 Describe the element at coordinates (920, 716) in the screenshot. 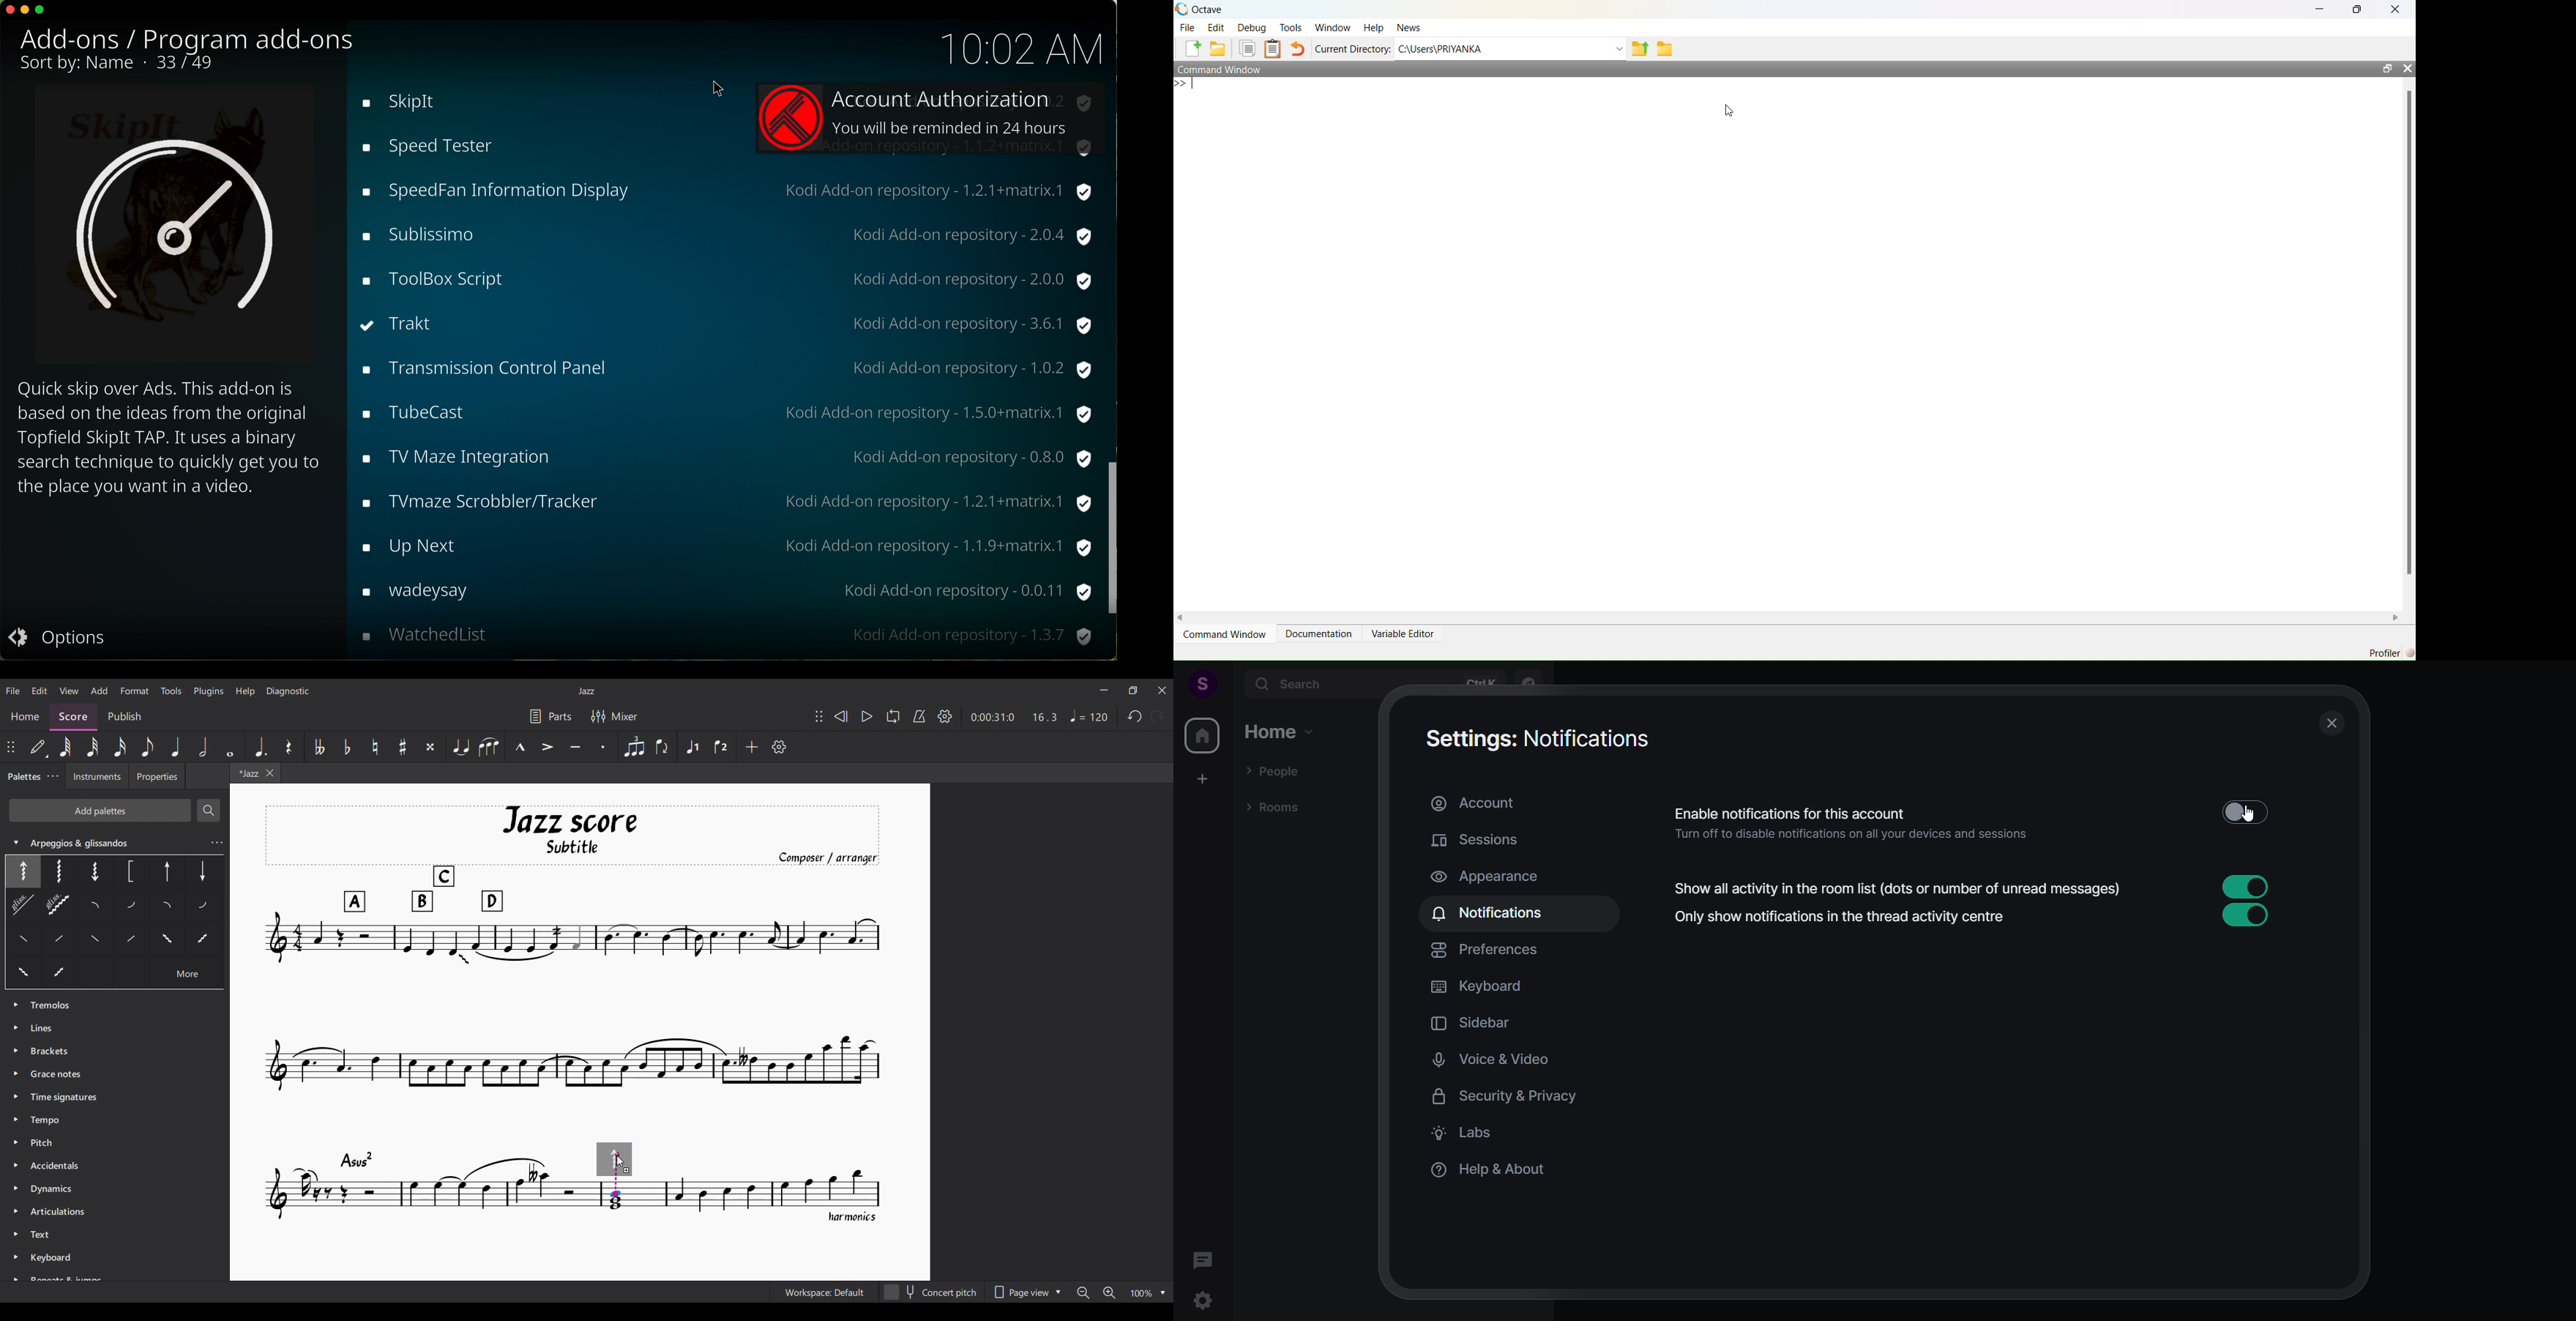

I see `Metronome` at that location.